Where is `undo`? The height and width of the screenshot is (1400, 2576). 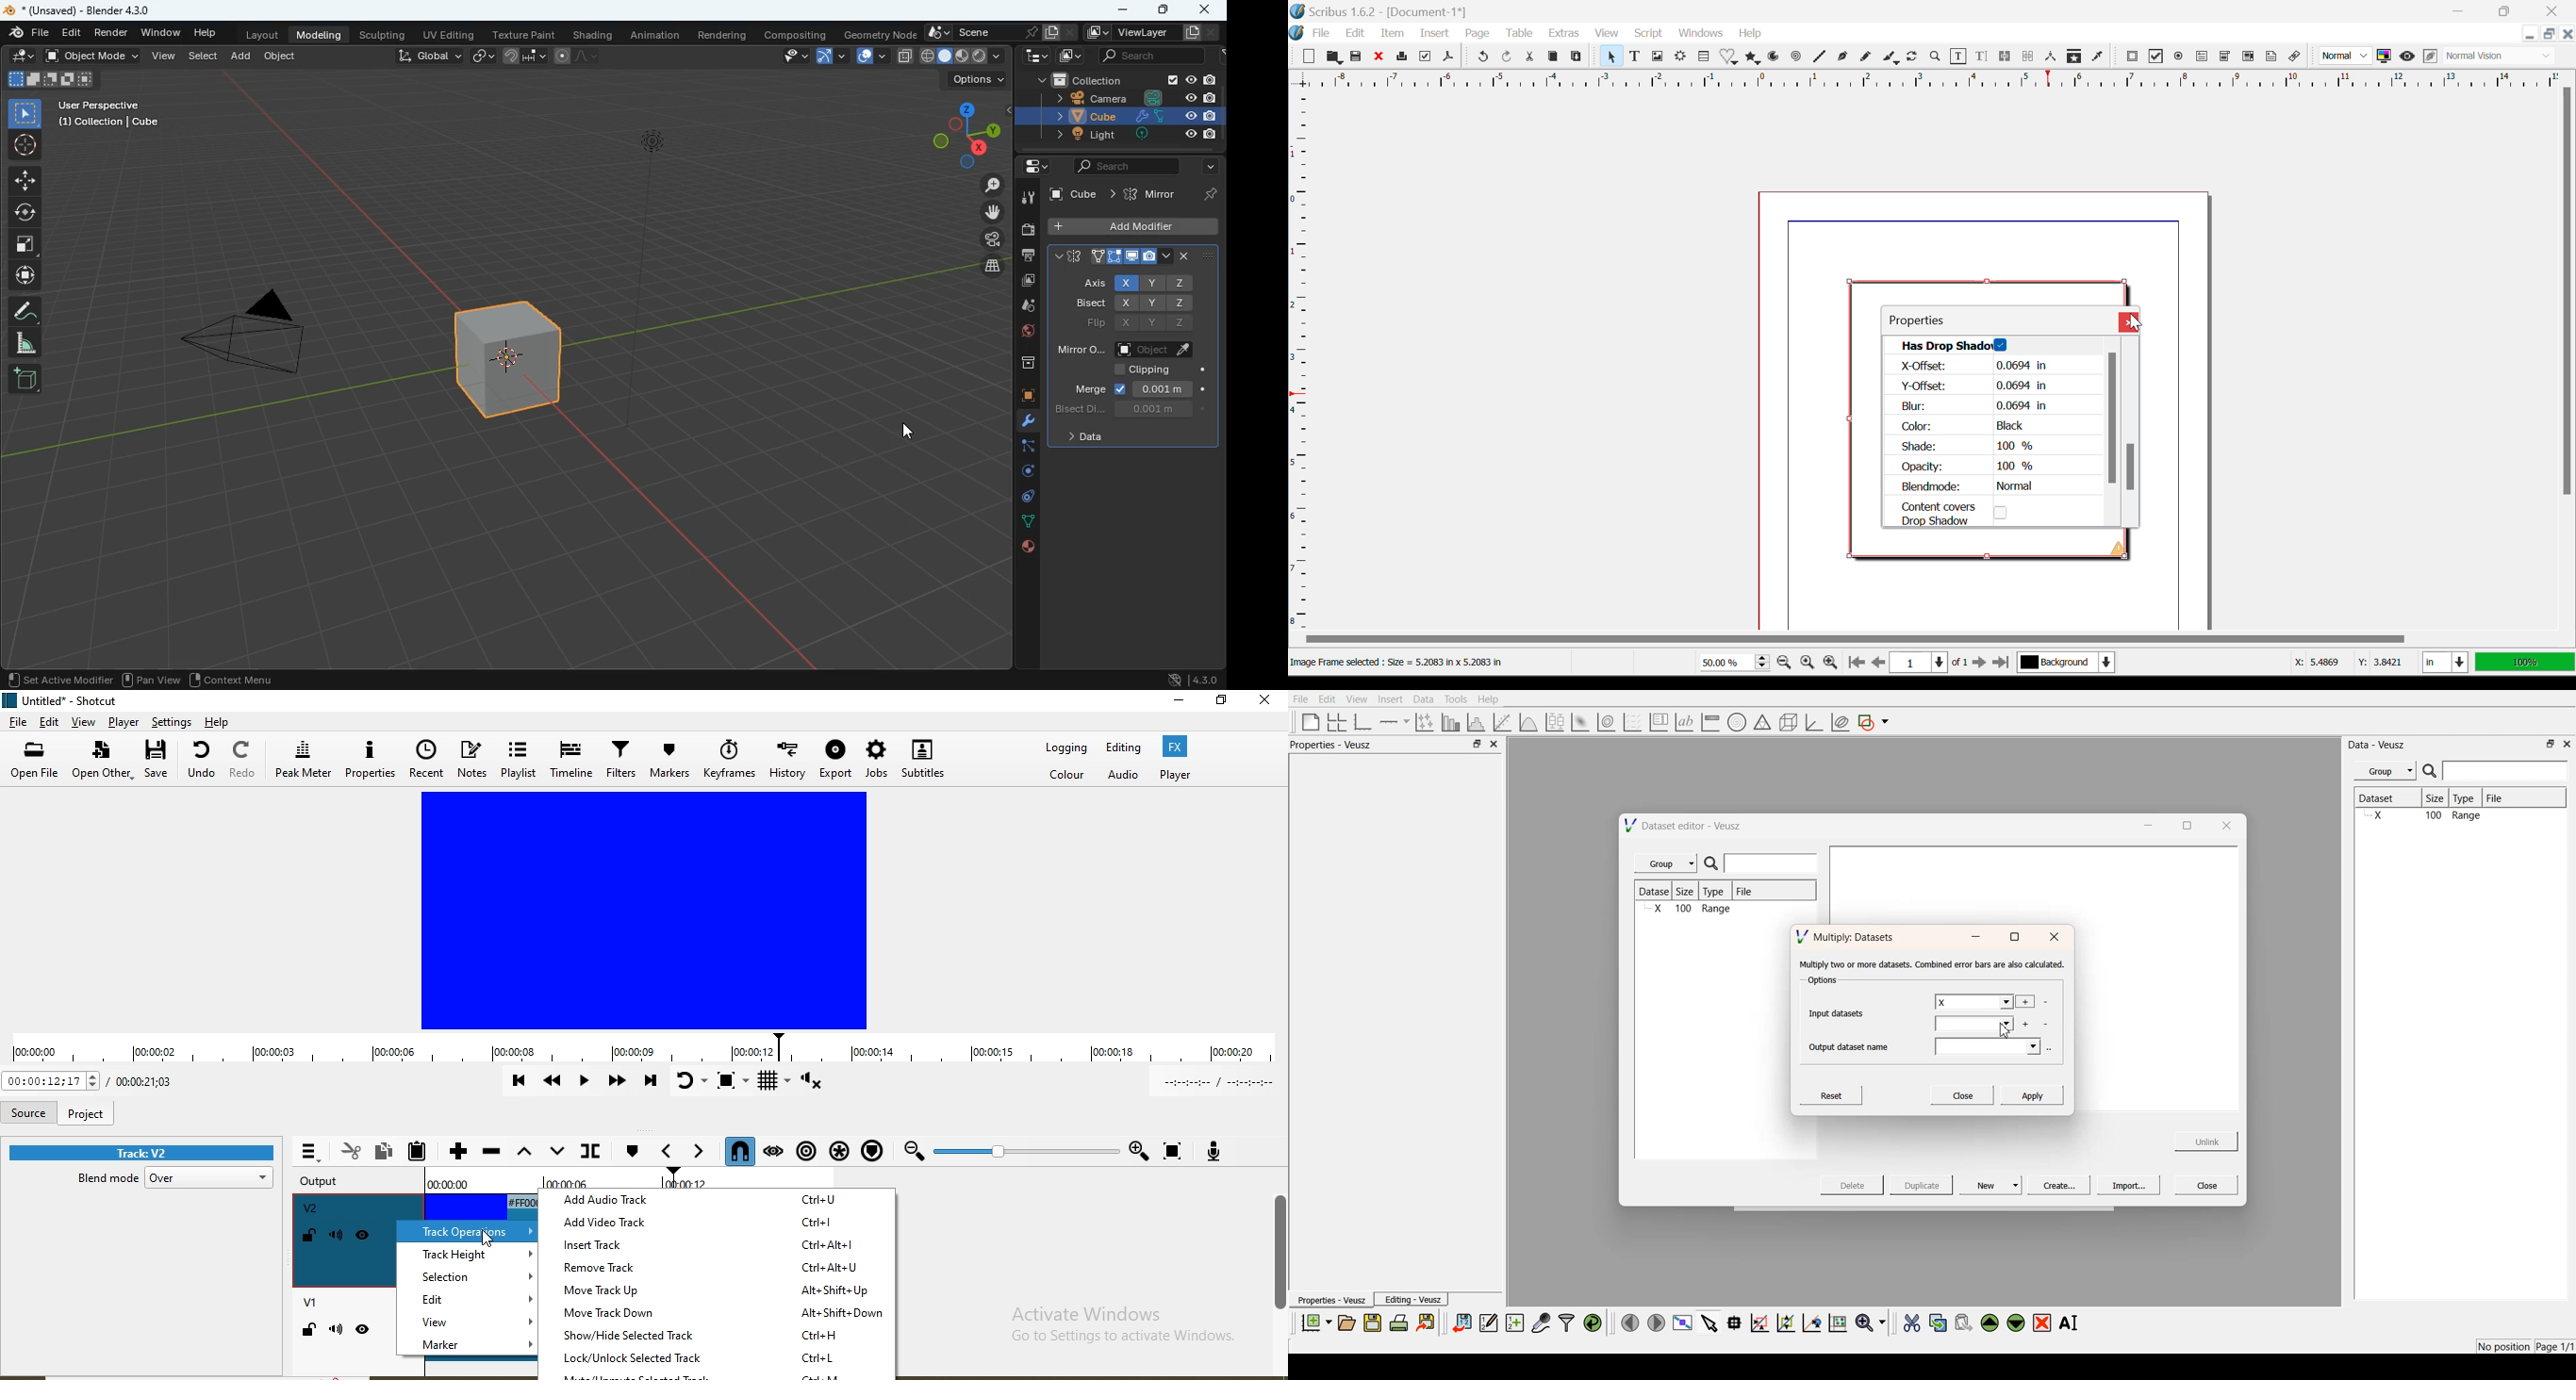
undo is located at coordinates (202, 763).